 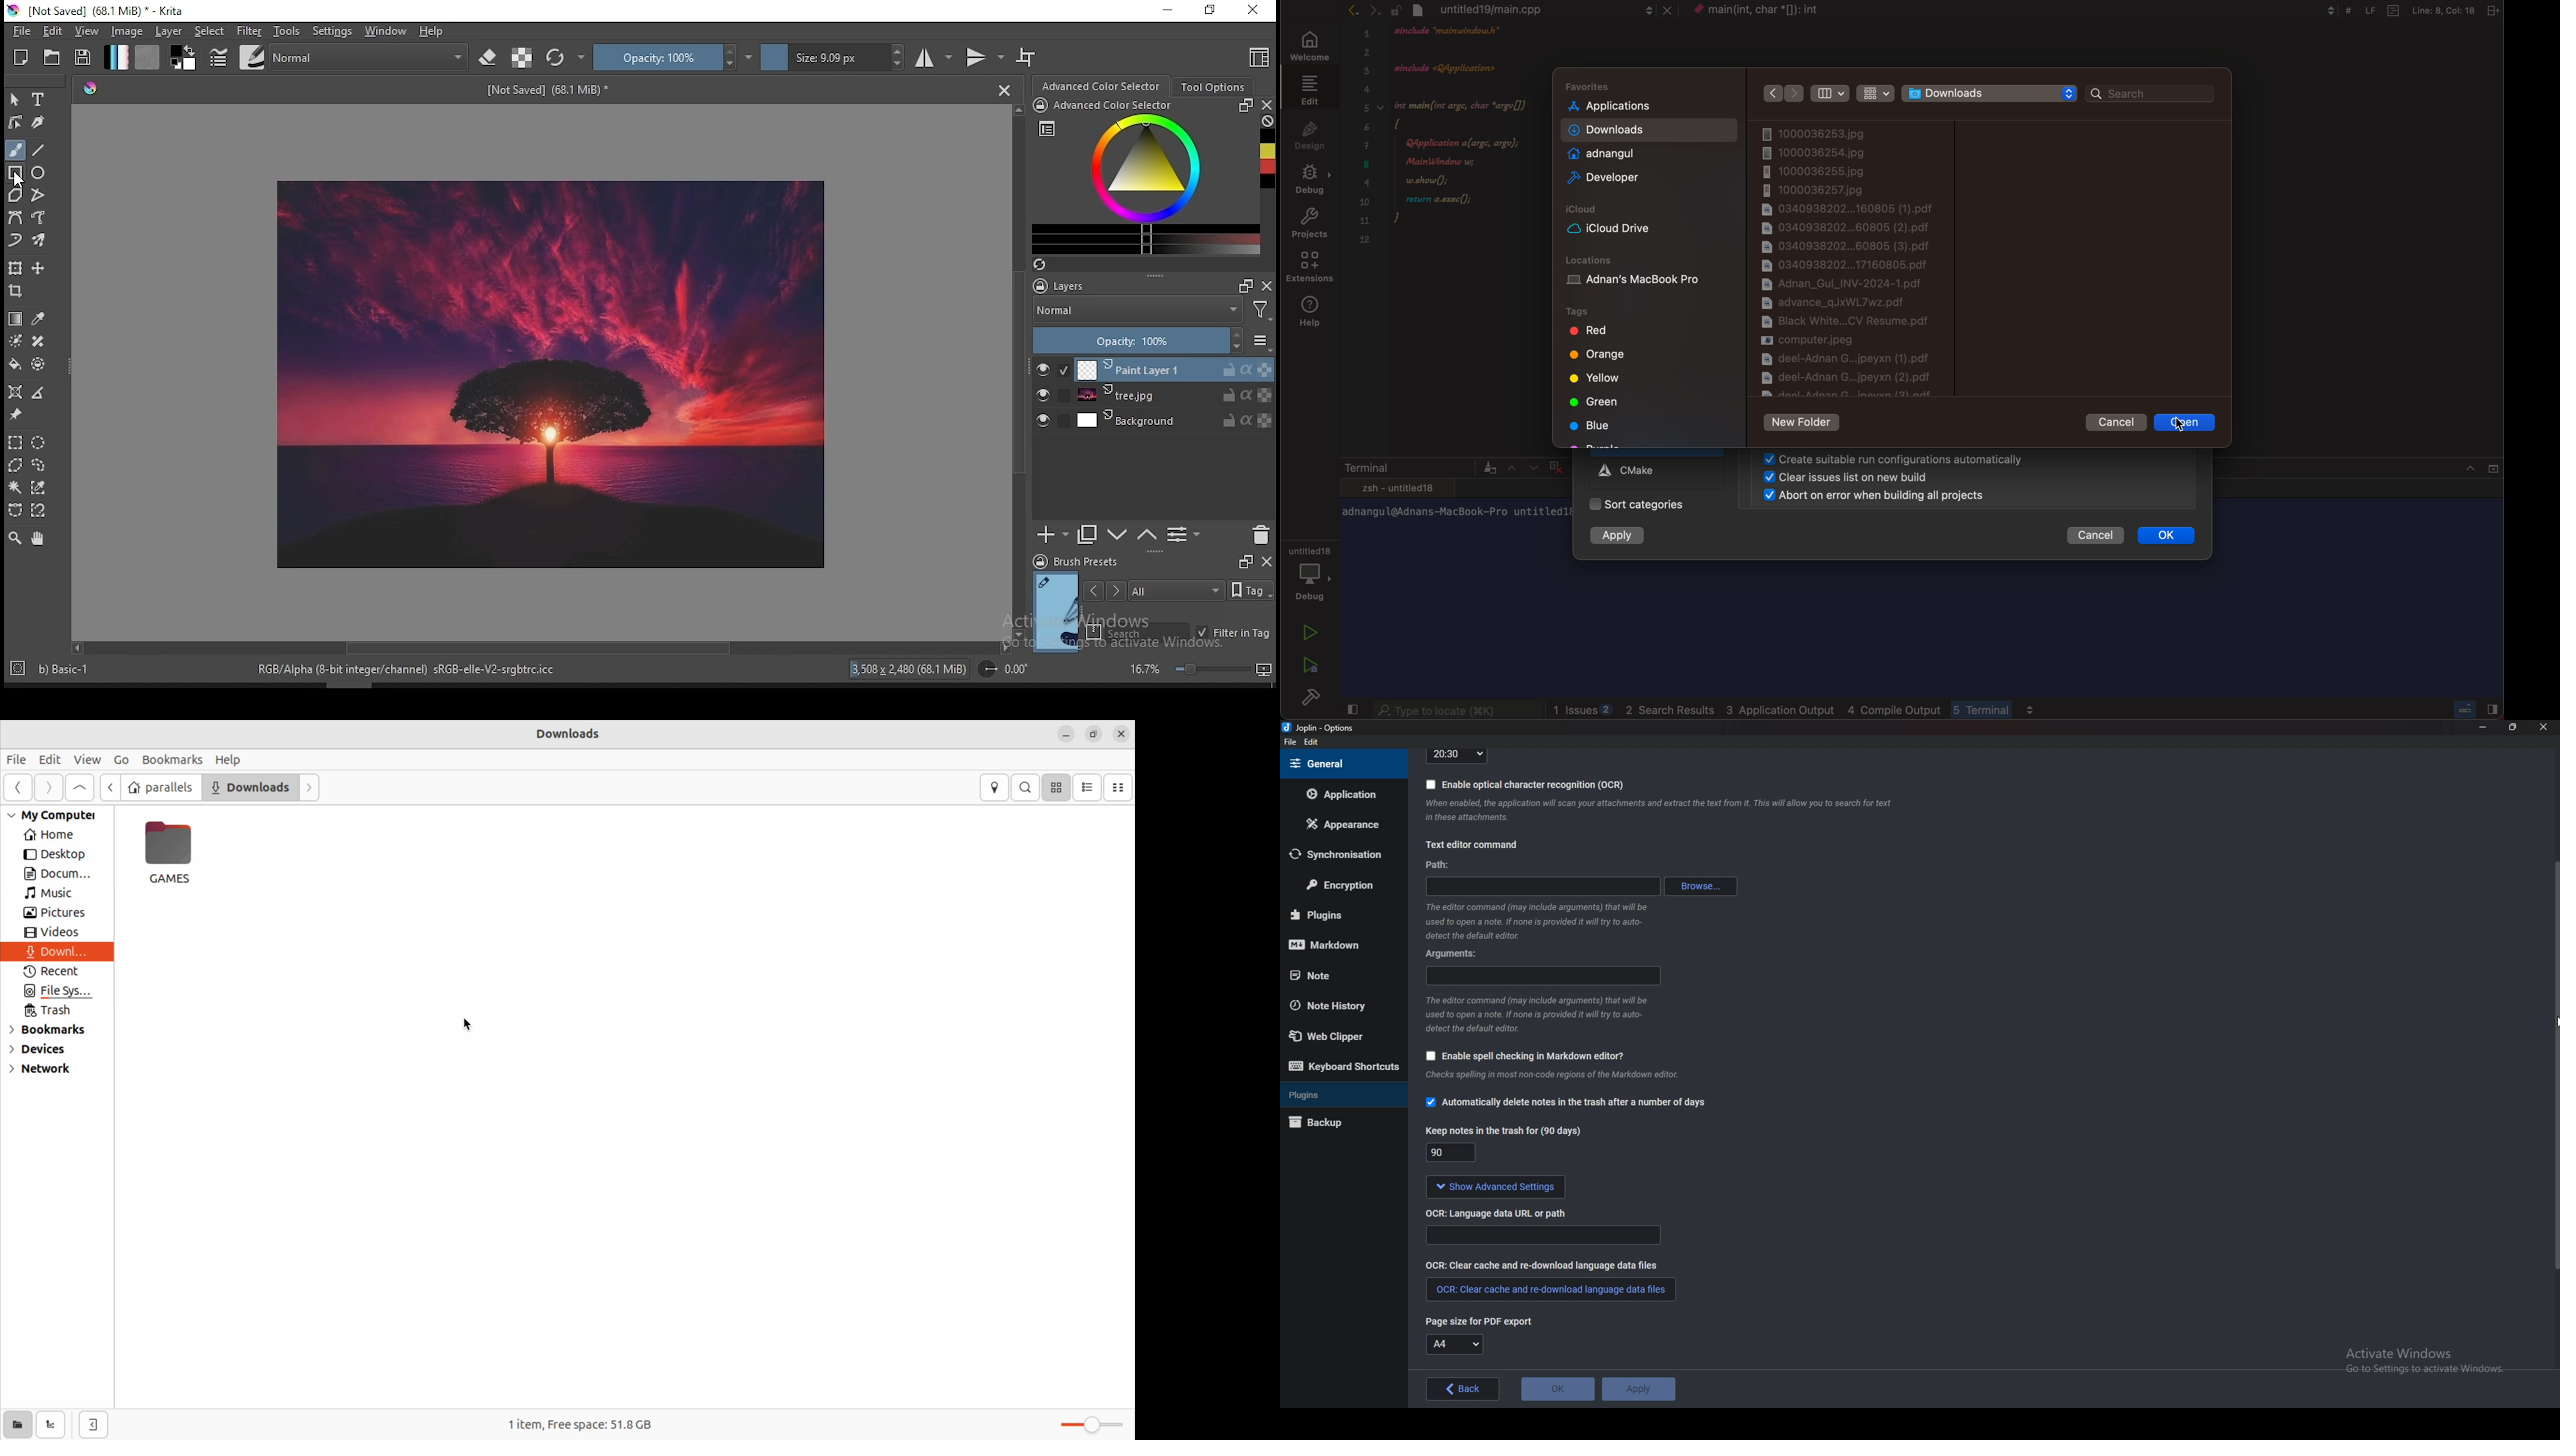 I want to click on text editor command, so click(x=1471, y=846).